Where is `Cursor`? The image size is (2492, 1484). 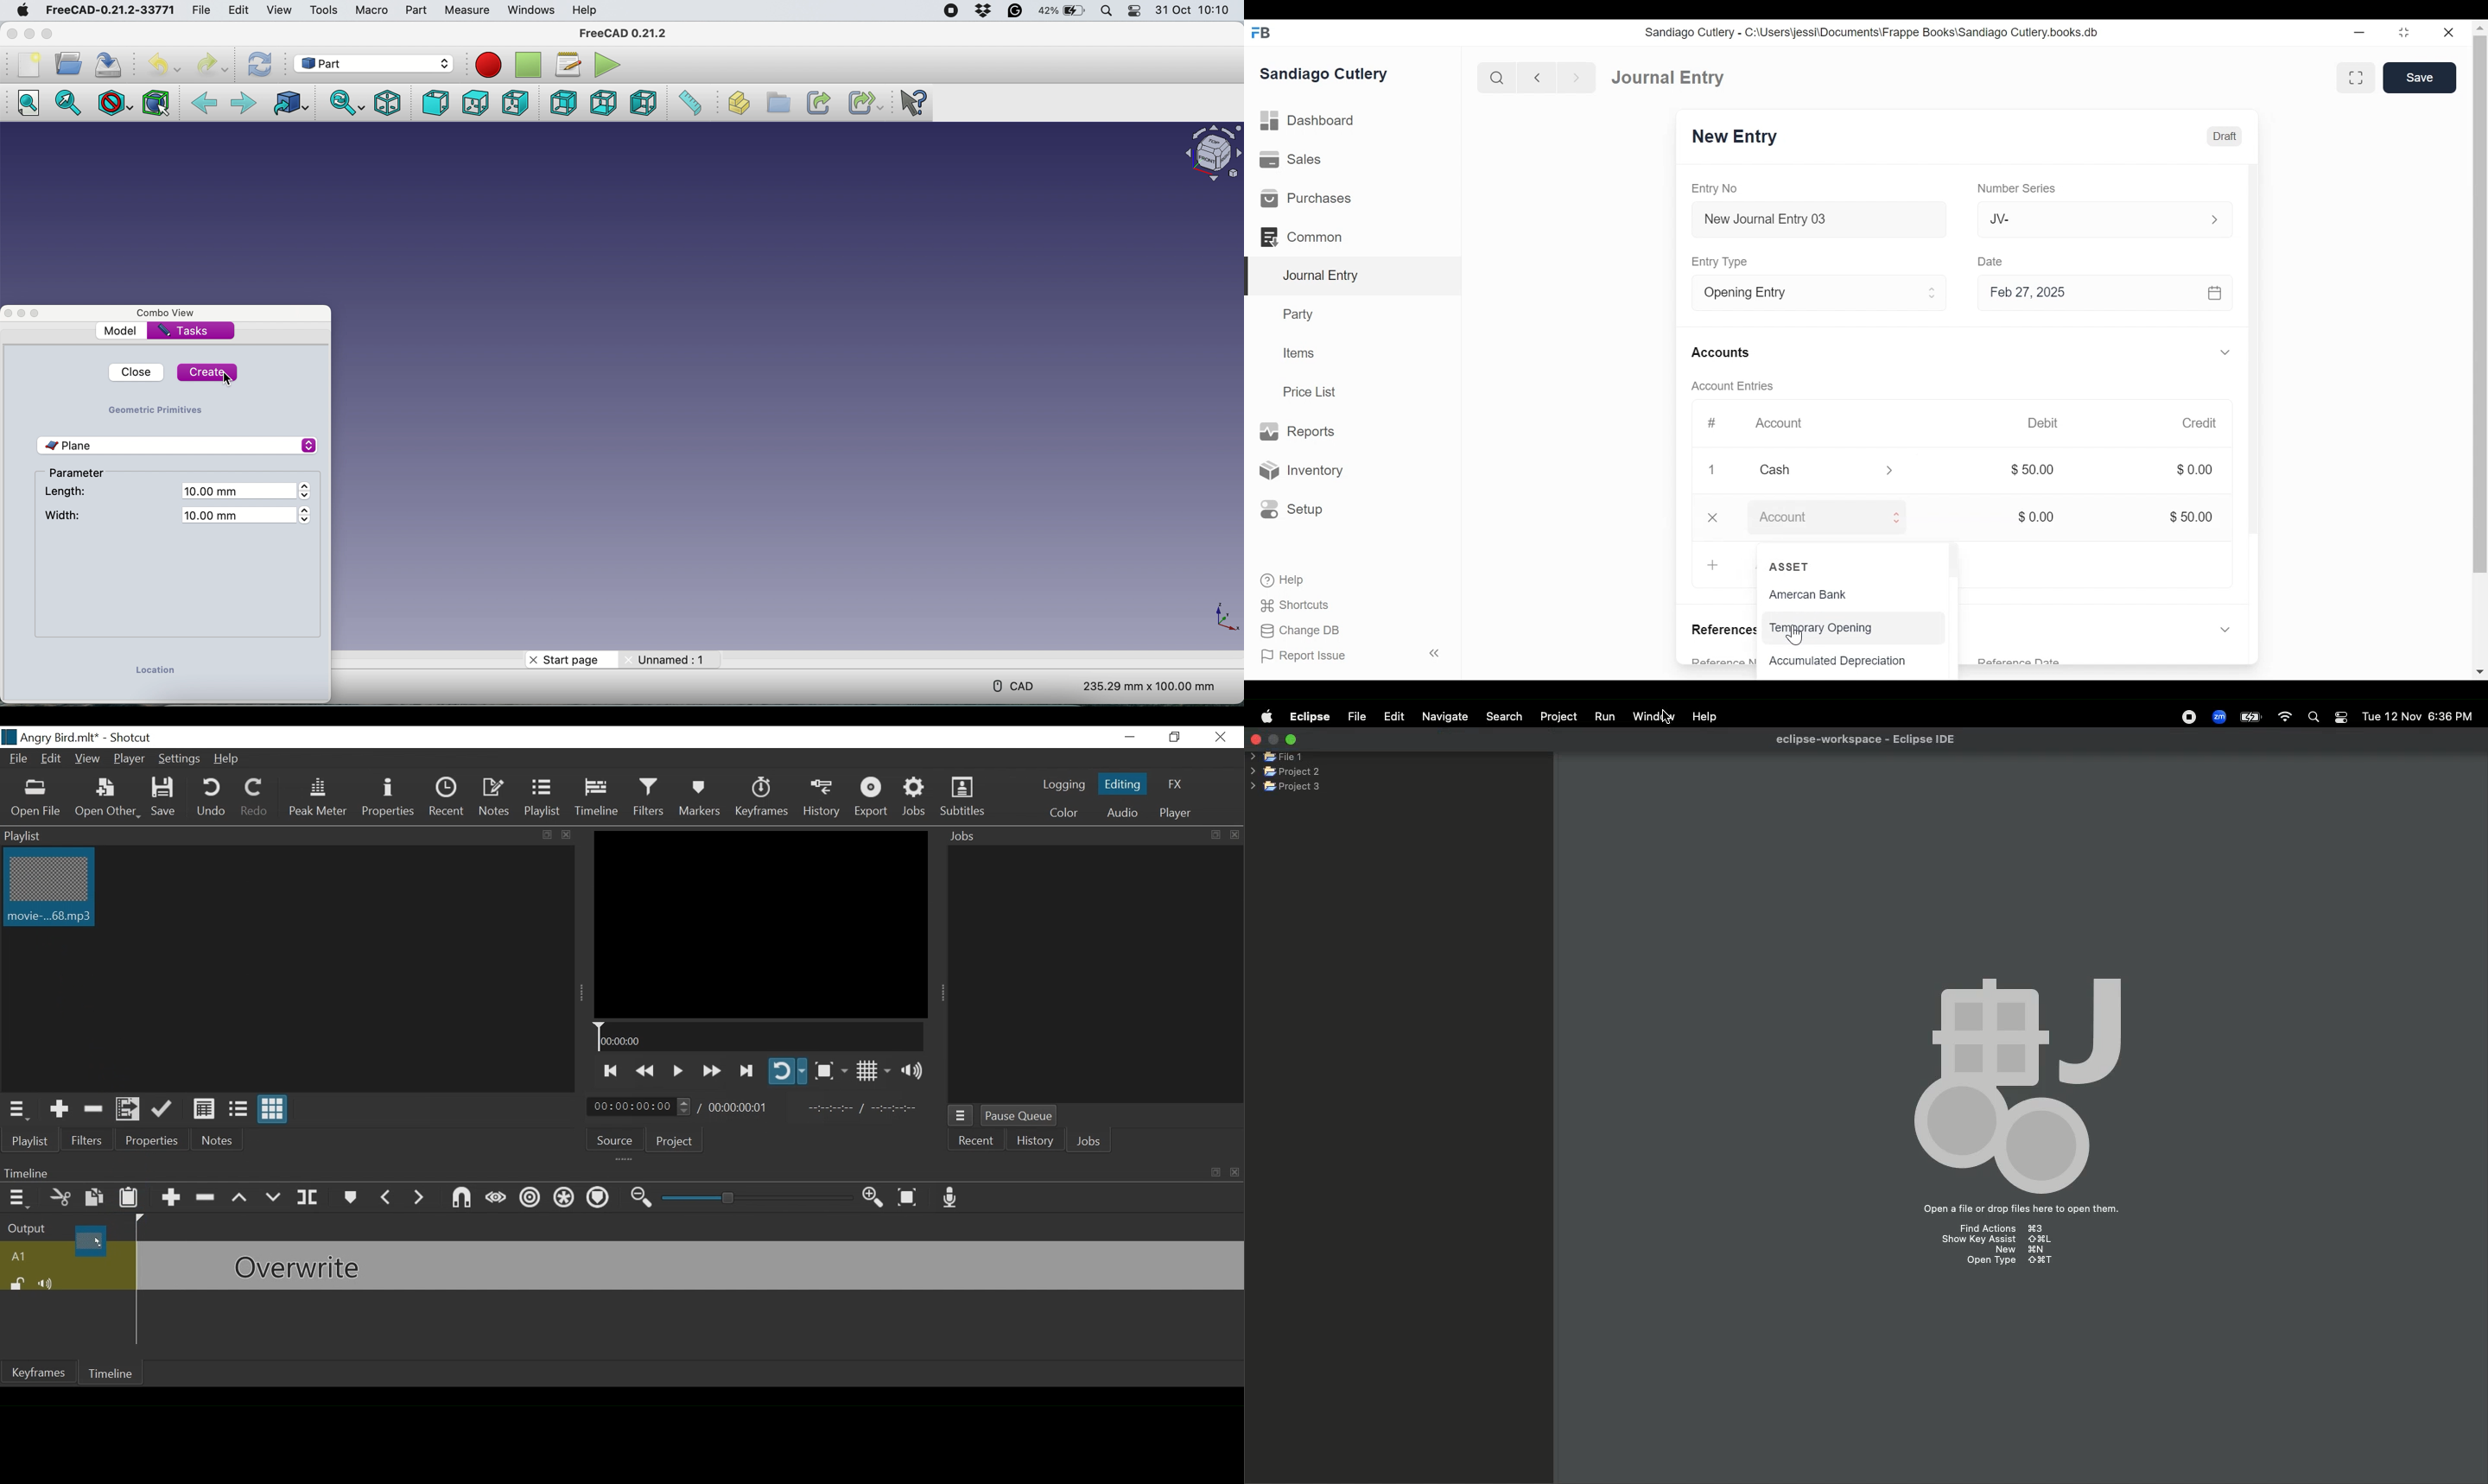
Cursor is located at coordinates (426, 19).